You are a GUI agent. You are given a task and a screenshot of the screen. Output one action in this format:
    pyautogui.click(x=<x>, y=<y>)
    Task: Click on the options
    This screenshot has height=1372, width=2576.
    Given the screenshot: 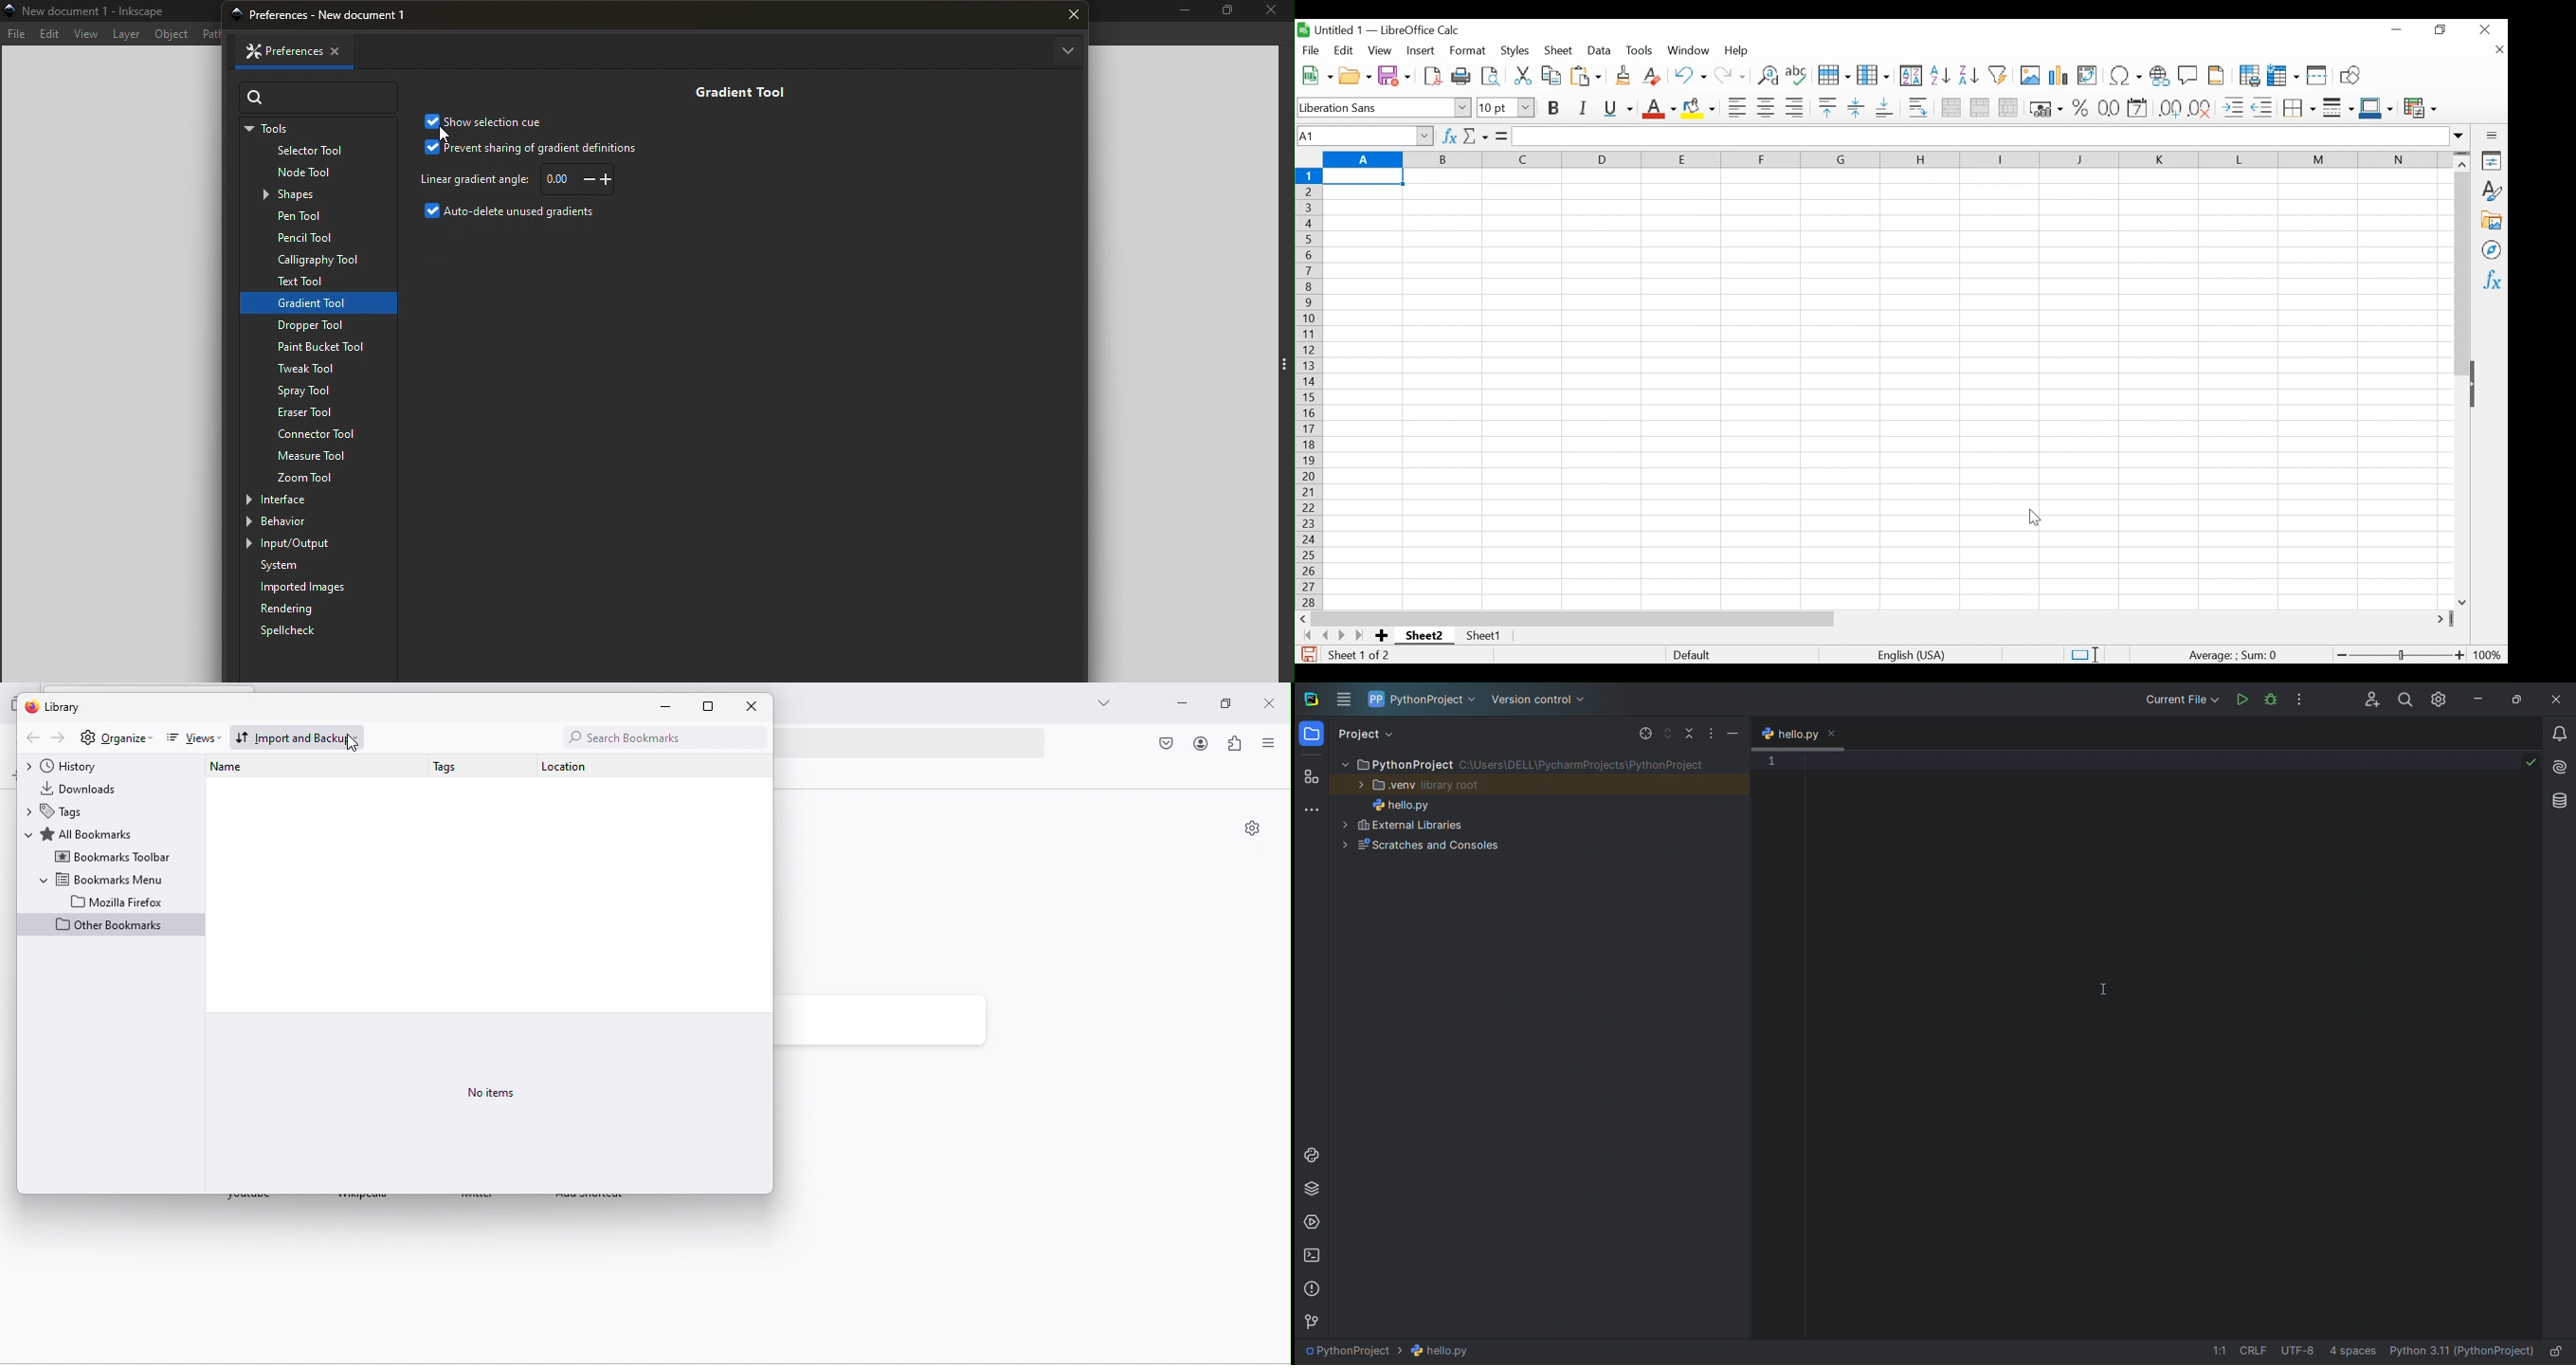 What is the action you would take?
    pyautogui.click(x=2306, y=700)
    